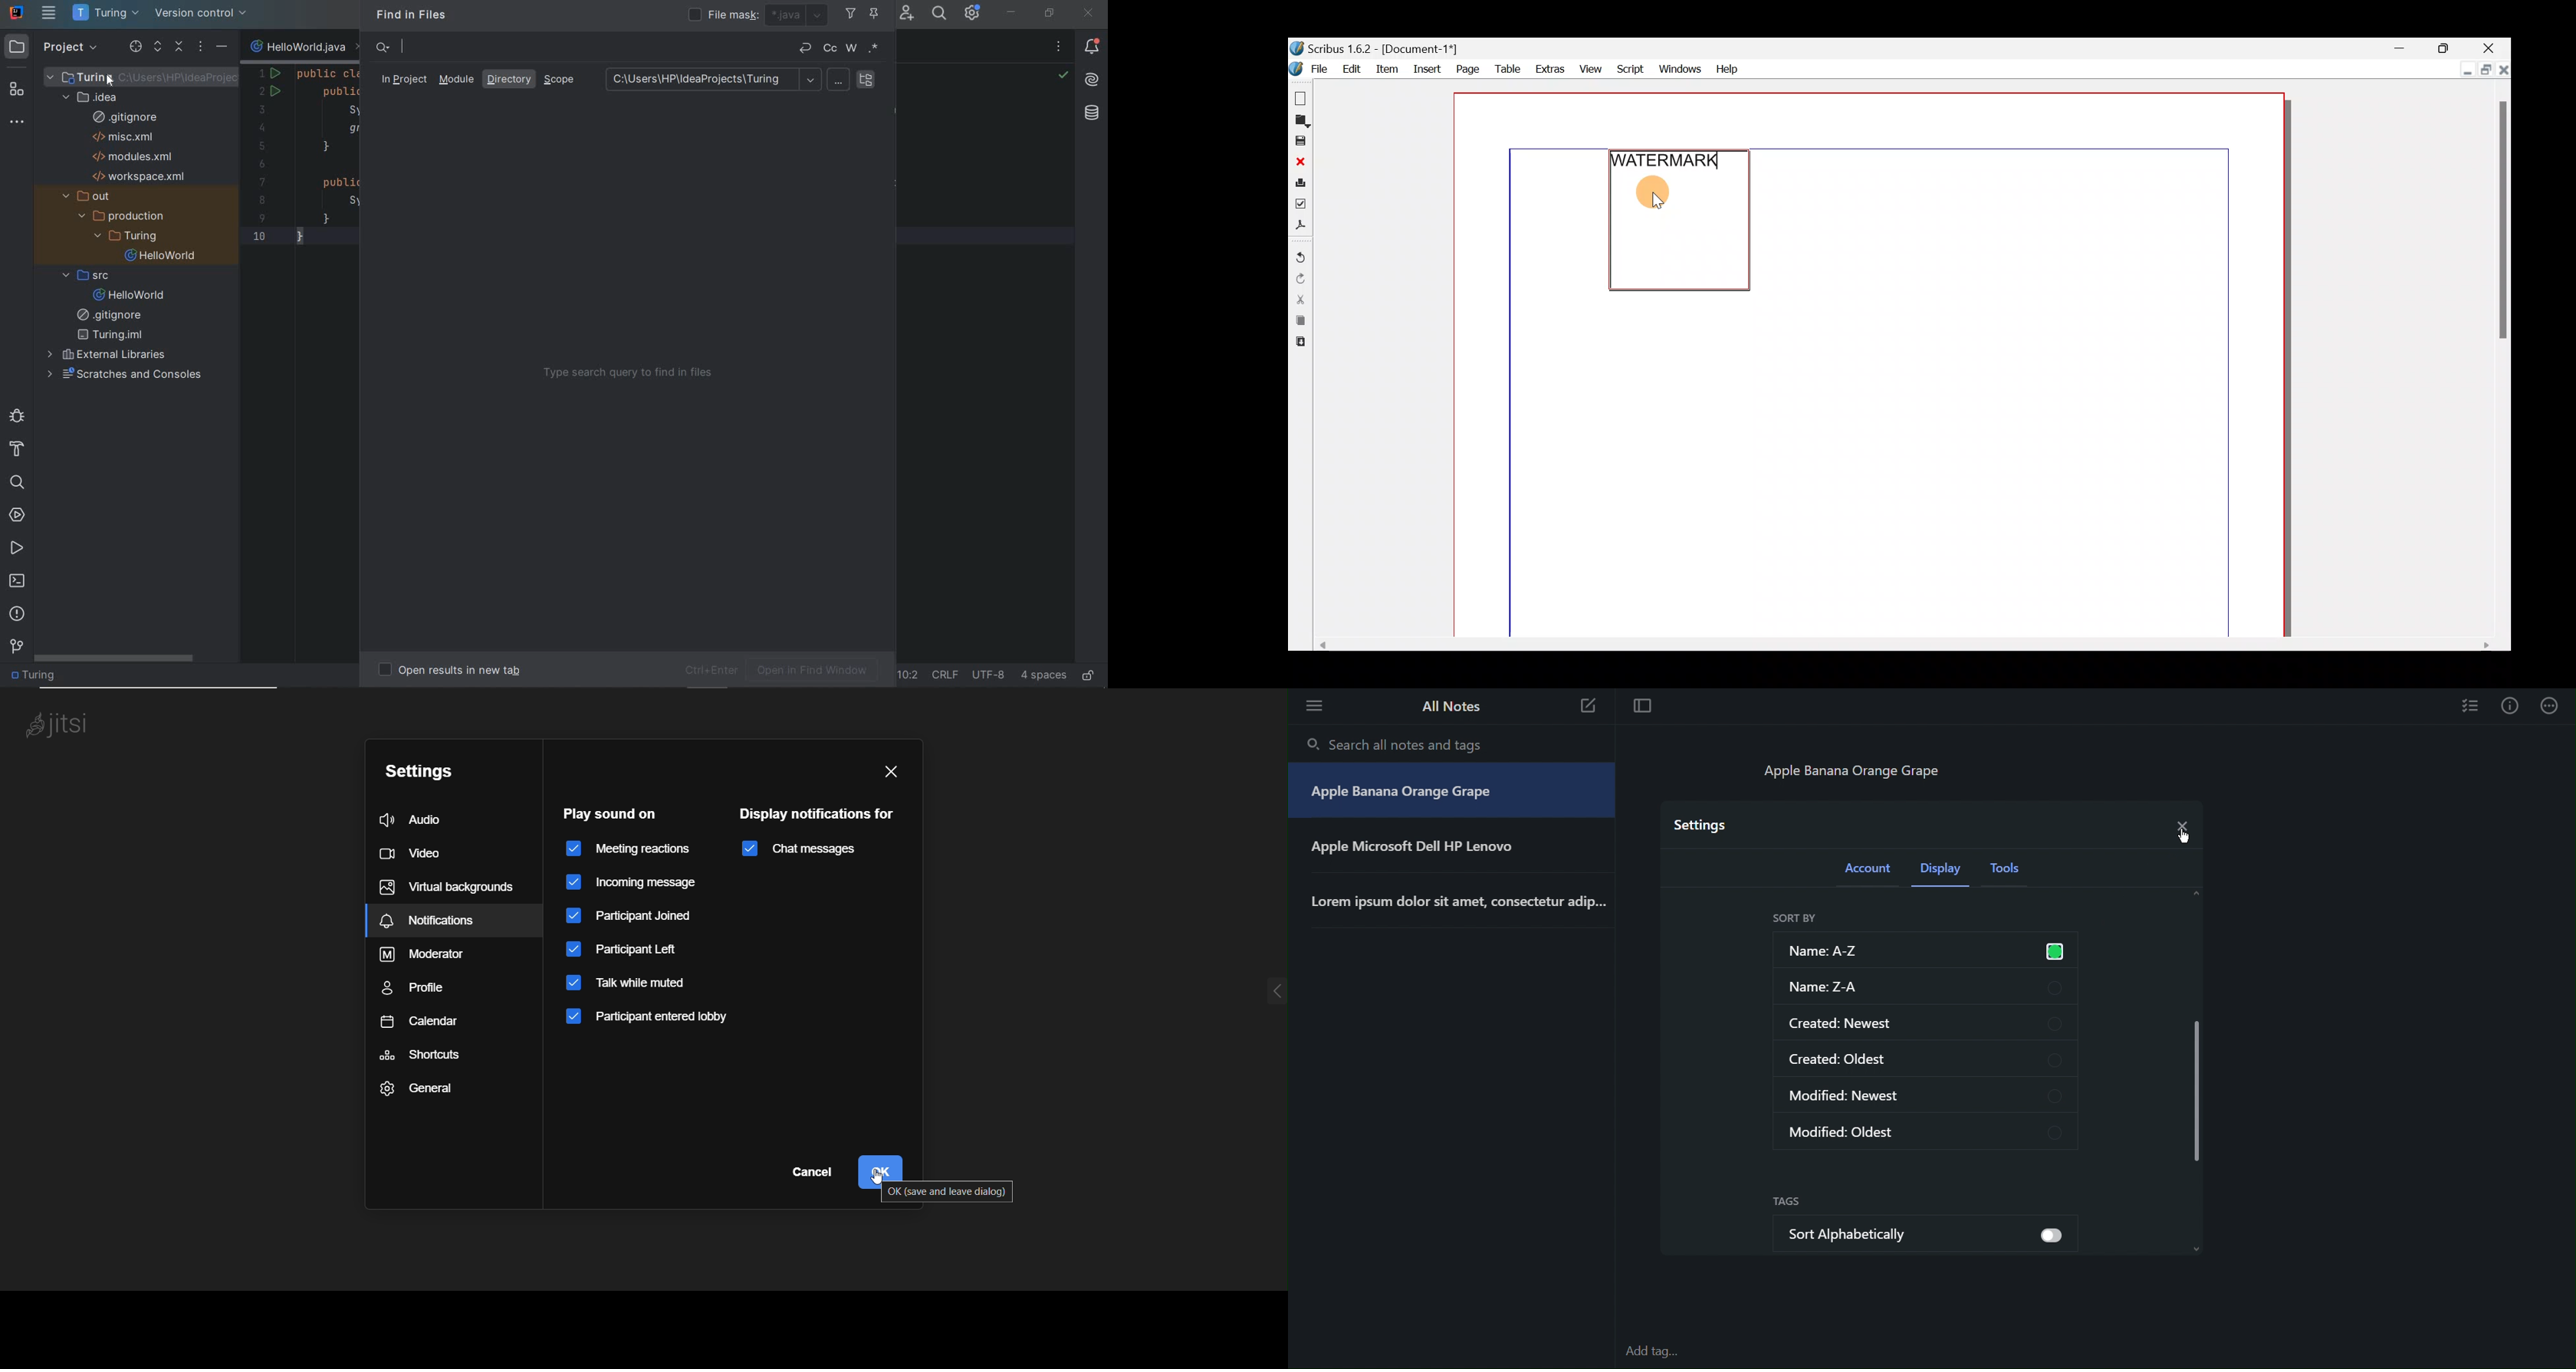 Image resolution: width=2576 pixels, height=1372 pixels. I want to click on pin, so click(880, 16).